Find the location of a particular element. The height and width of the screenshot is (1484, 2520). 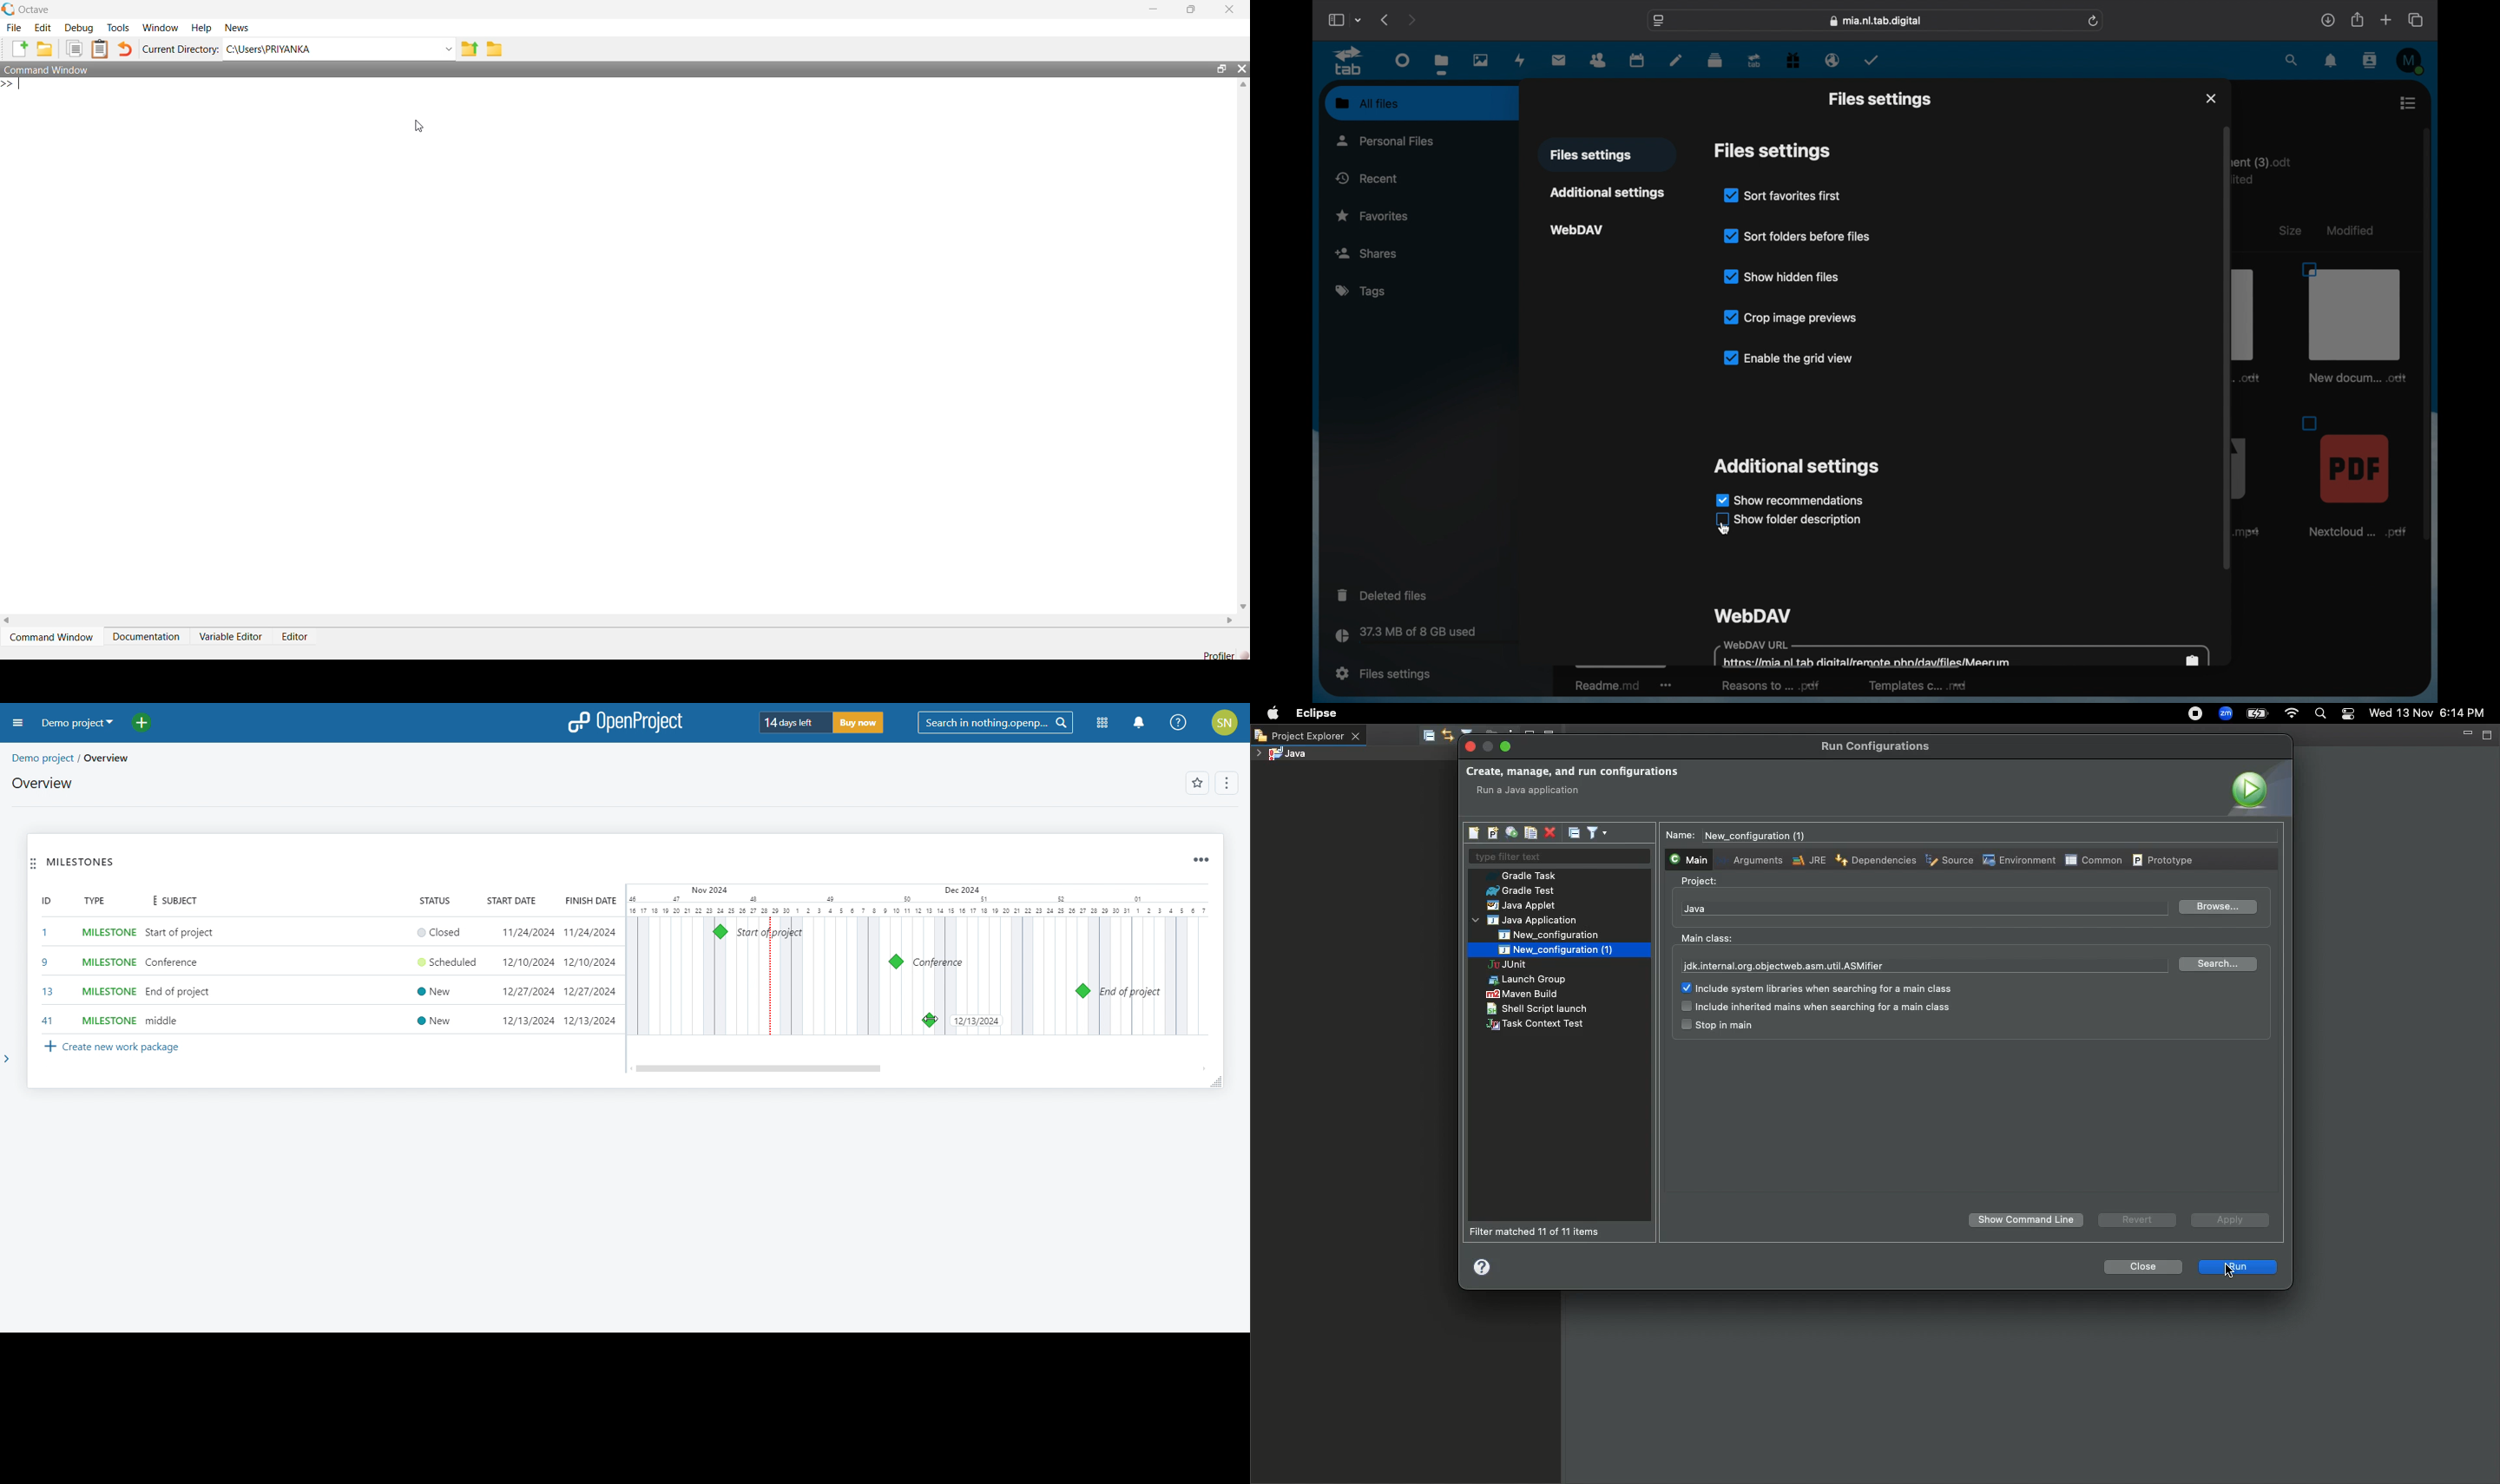

mail is located at coordinates (1559, 59).